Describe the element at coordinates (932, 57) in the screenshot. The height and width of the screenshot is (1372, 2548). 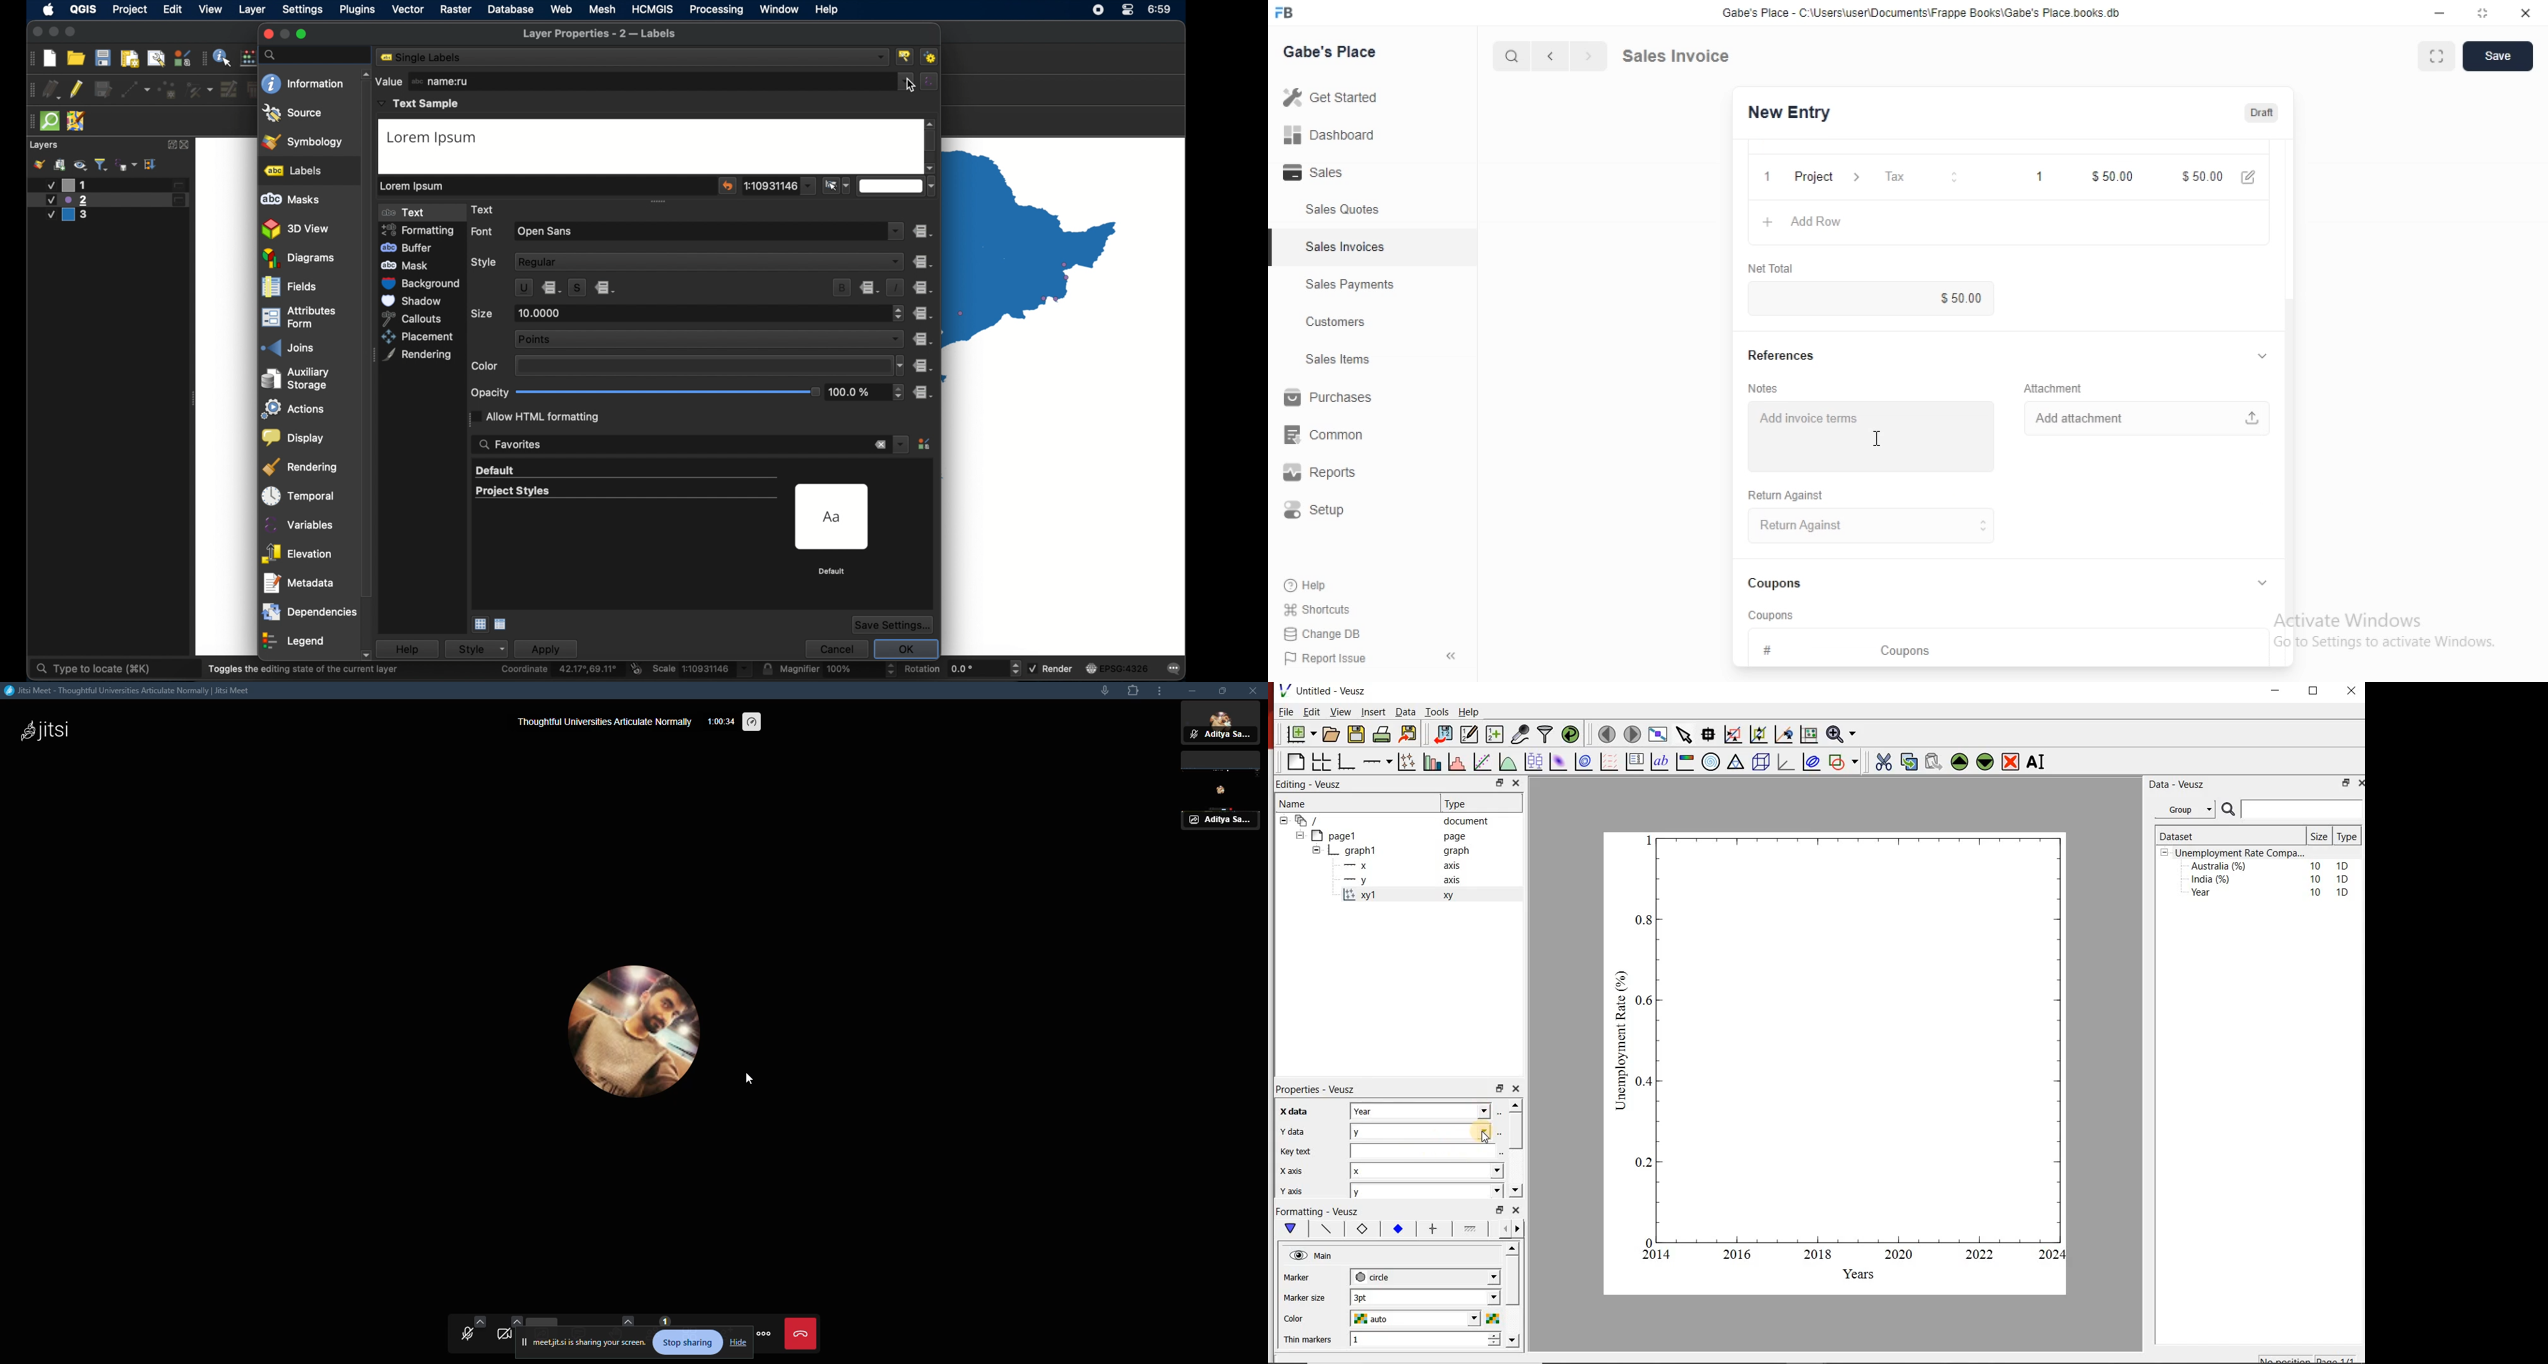
I see `automated project labelling rules` at that location.